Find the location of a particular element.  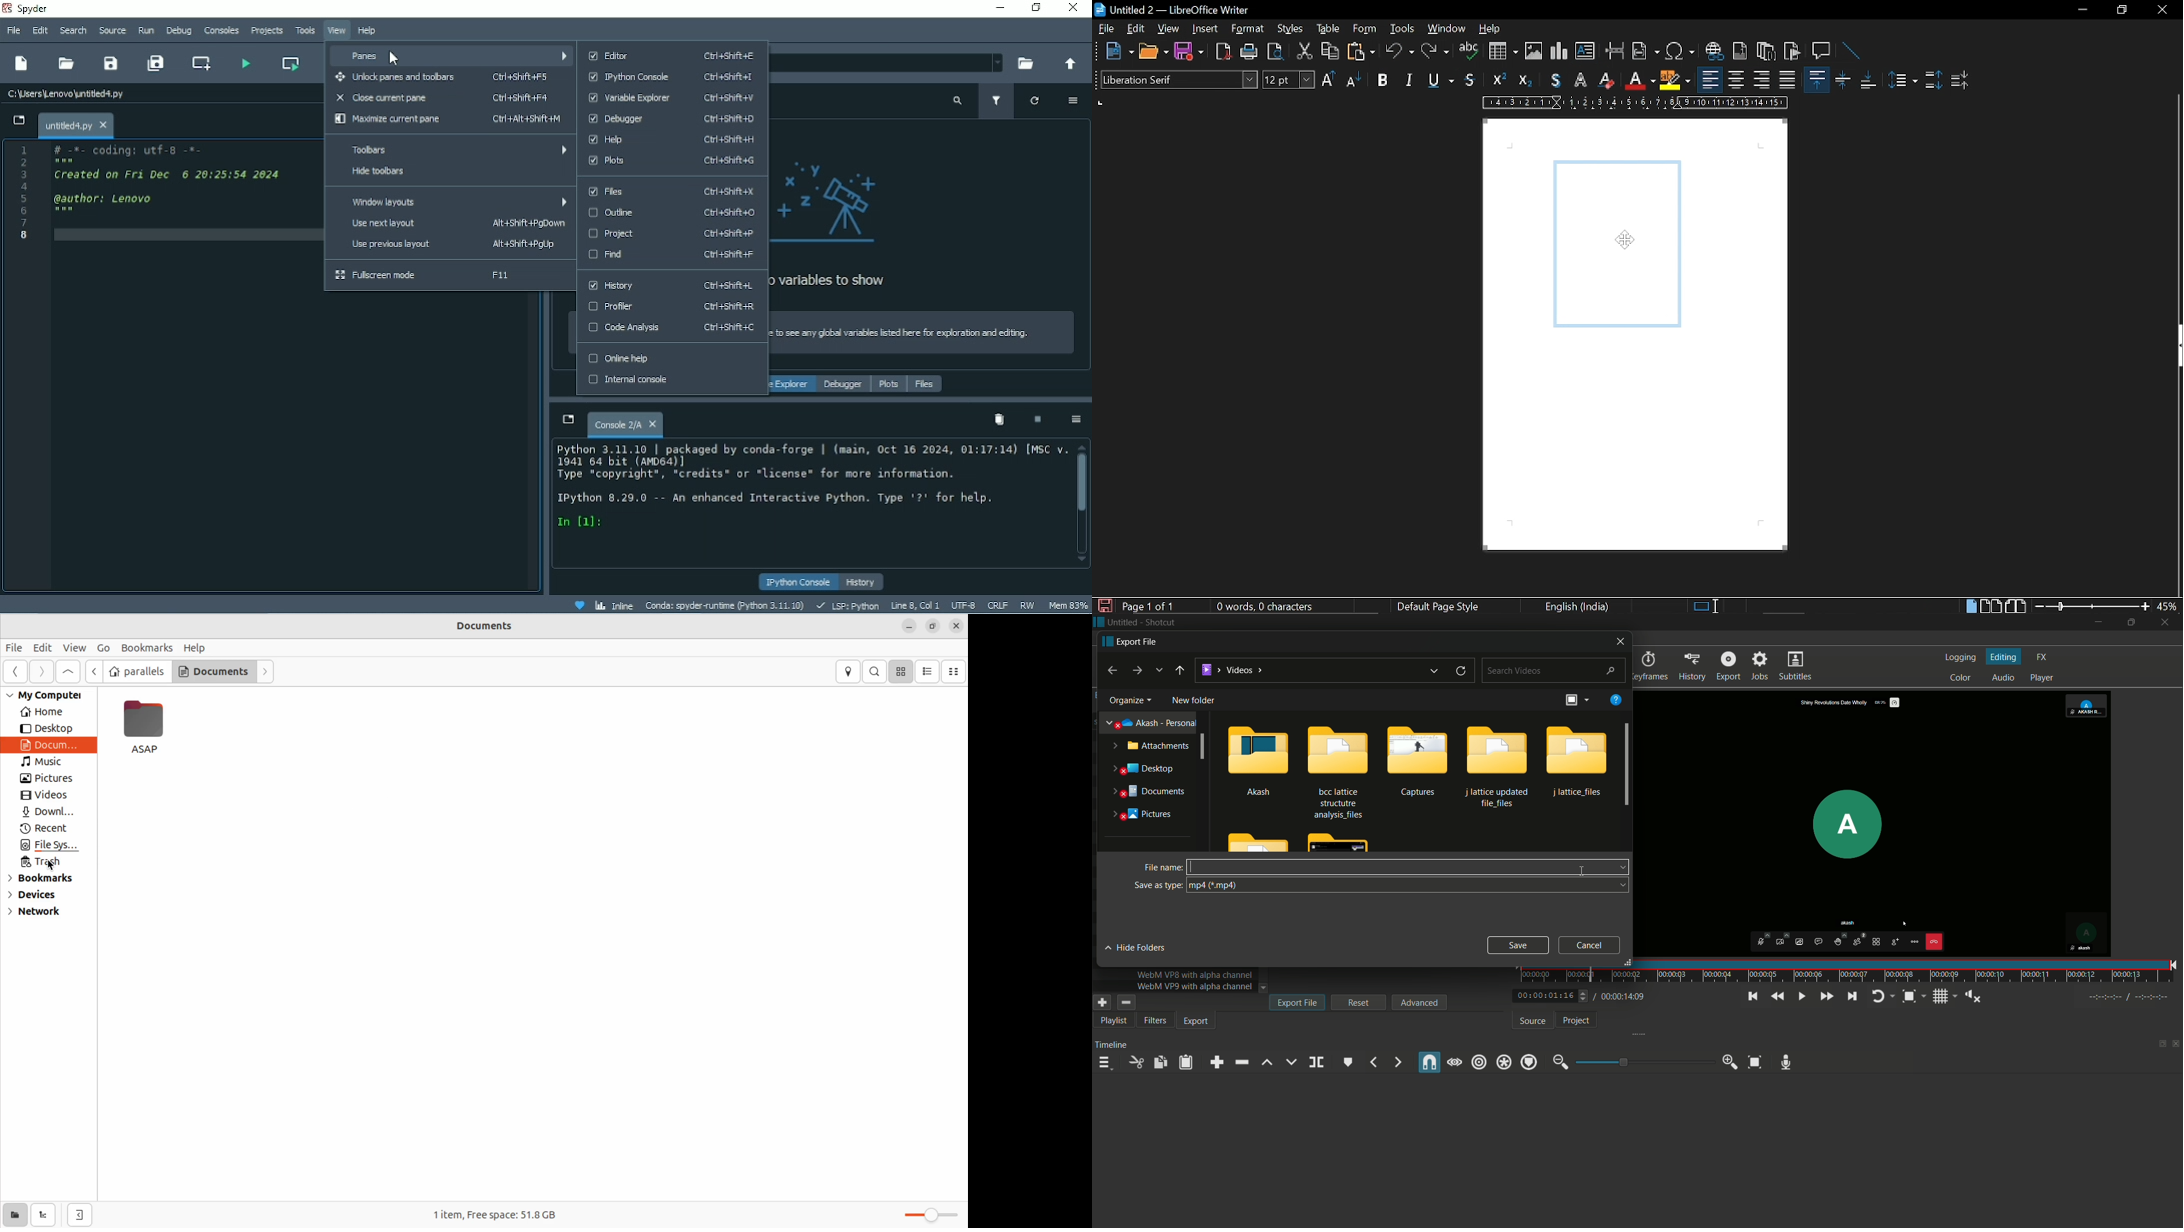

subtitles is located at coordinates (1796, 666).